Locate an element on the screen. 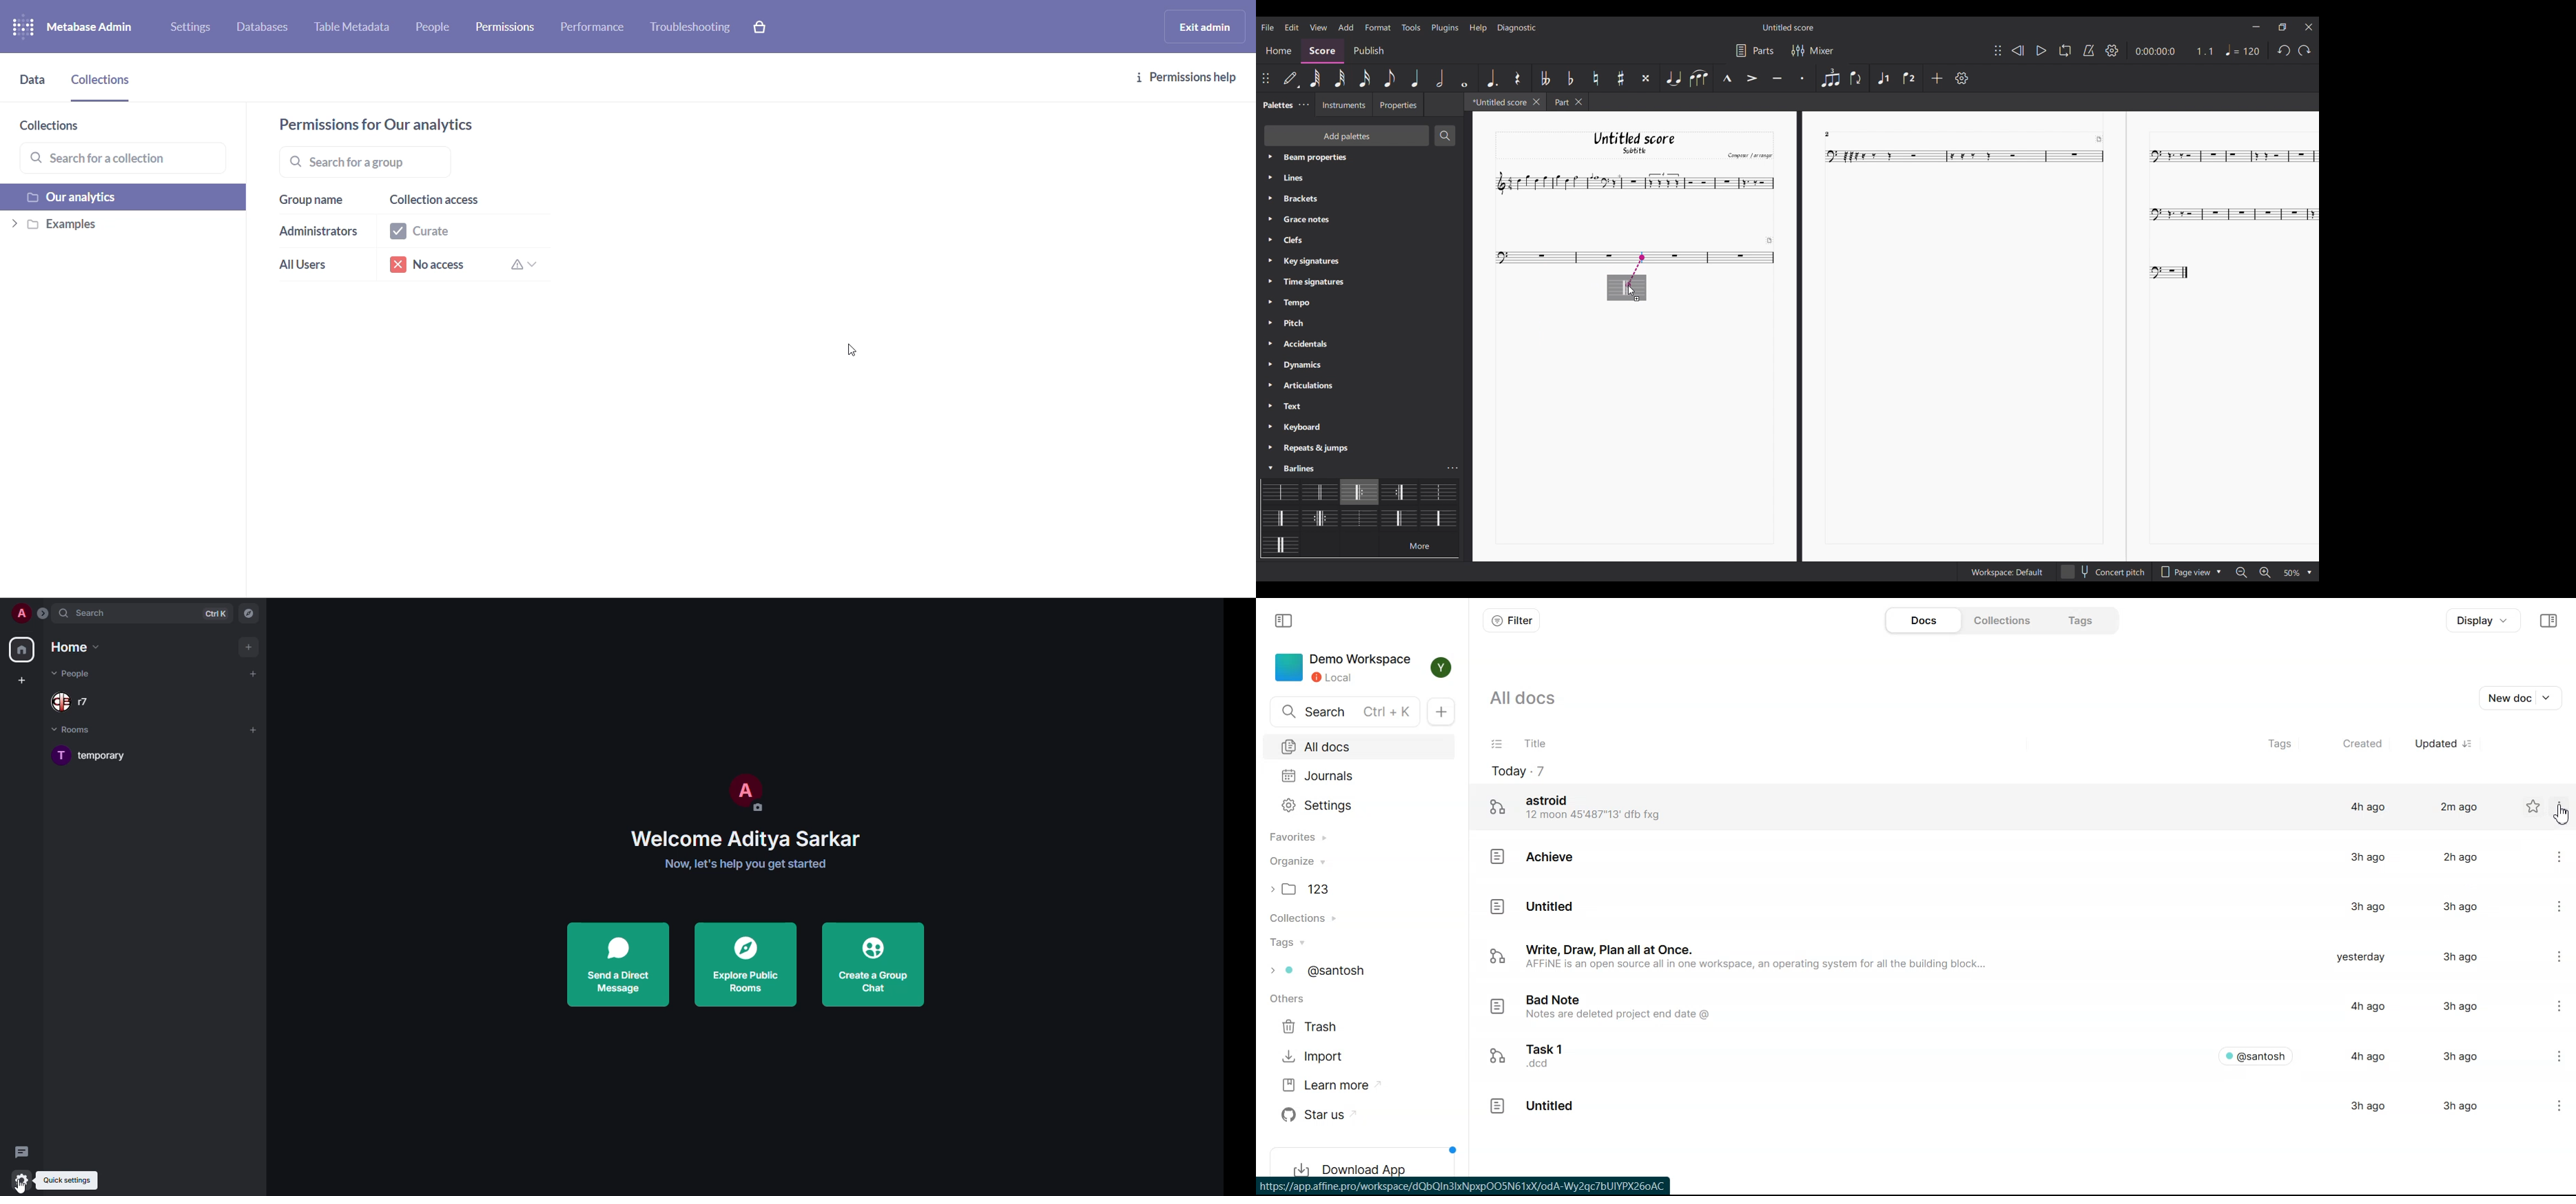  3h ago is located at coordinates (2367, 857).